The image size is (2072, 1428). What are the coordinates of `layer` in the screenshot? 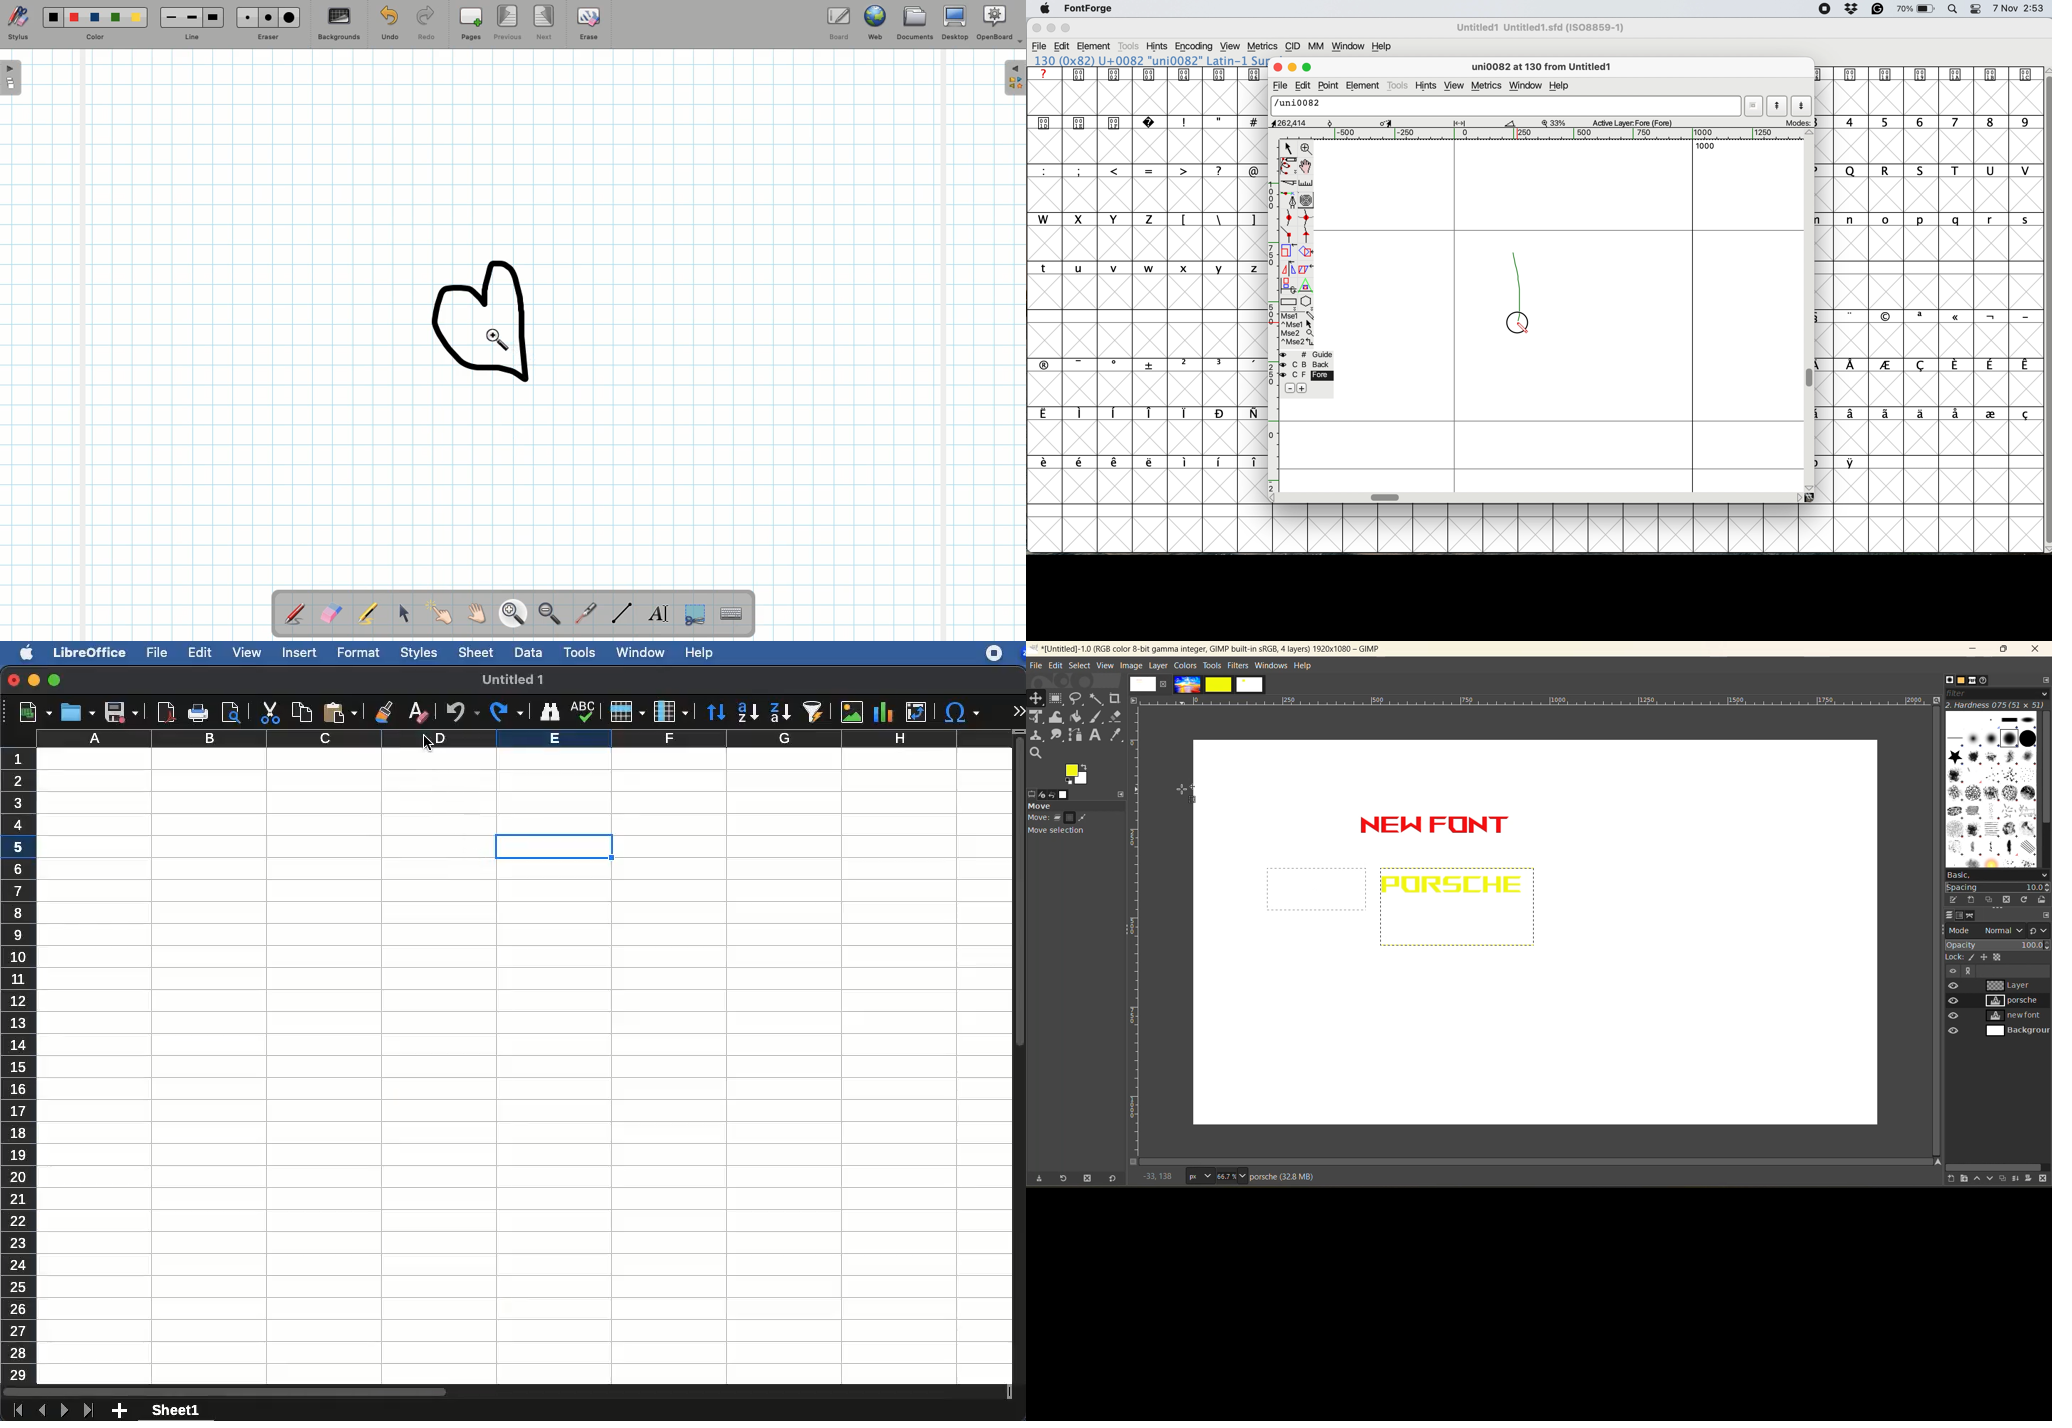 It's located at (1160, 666).